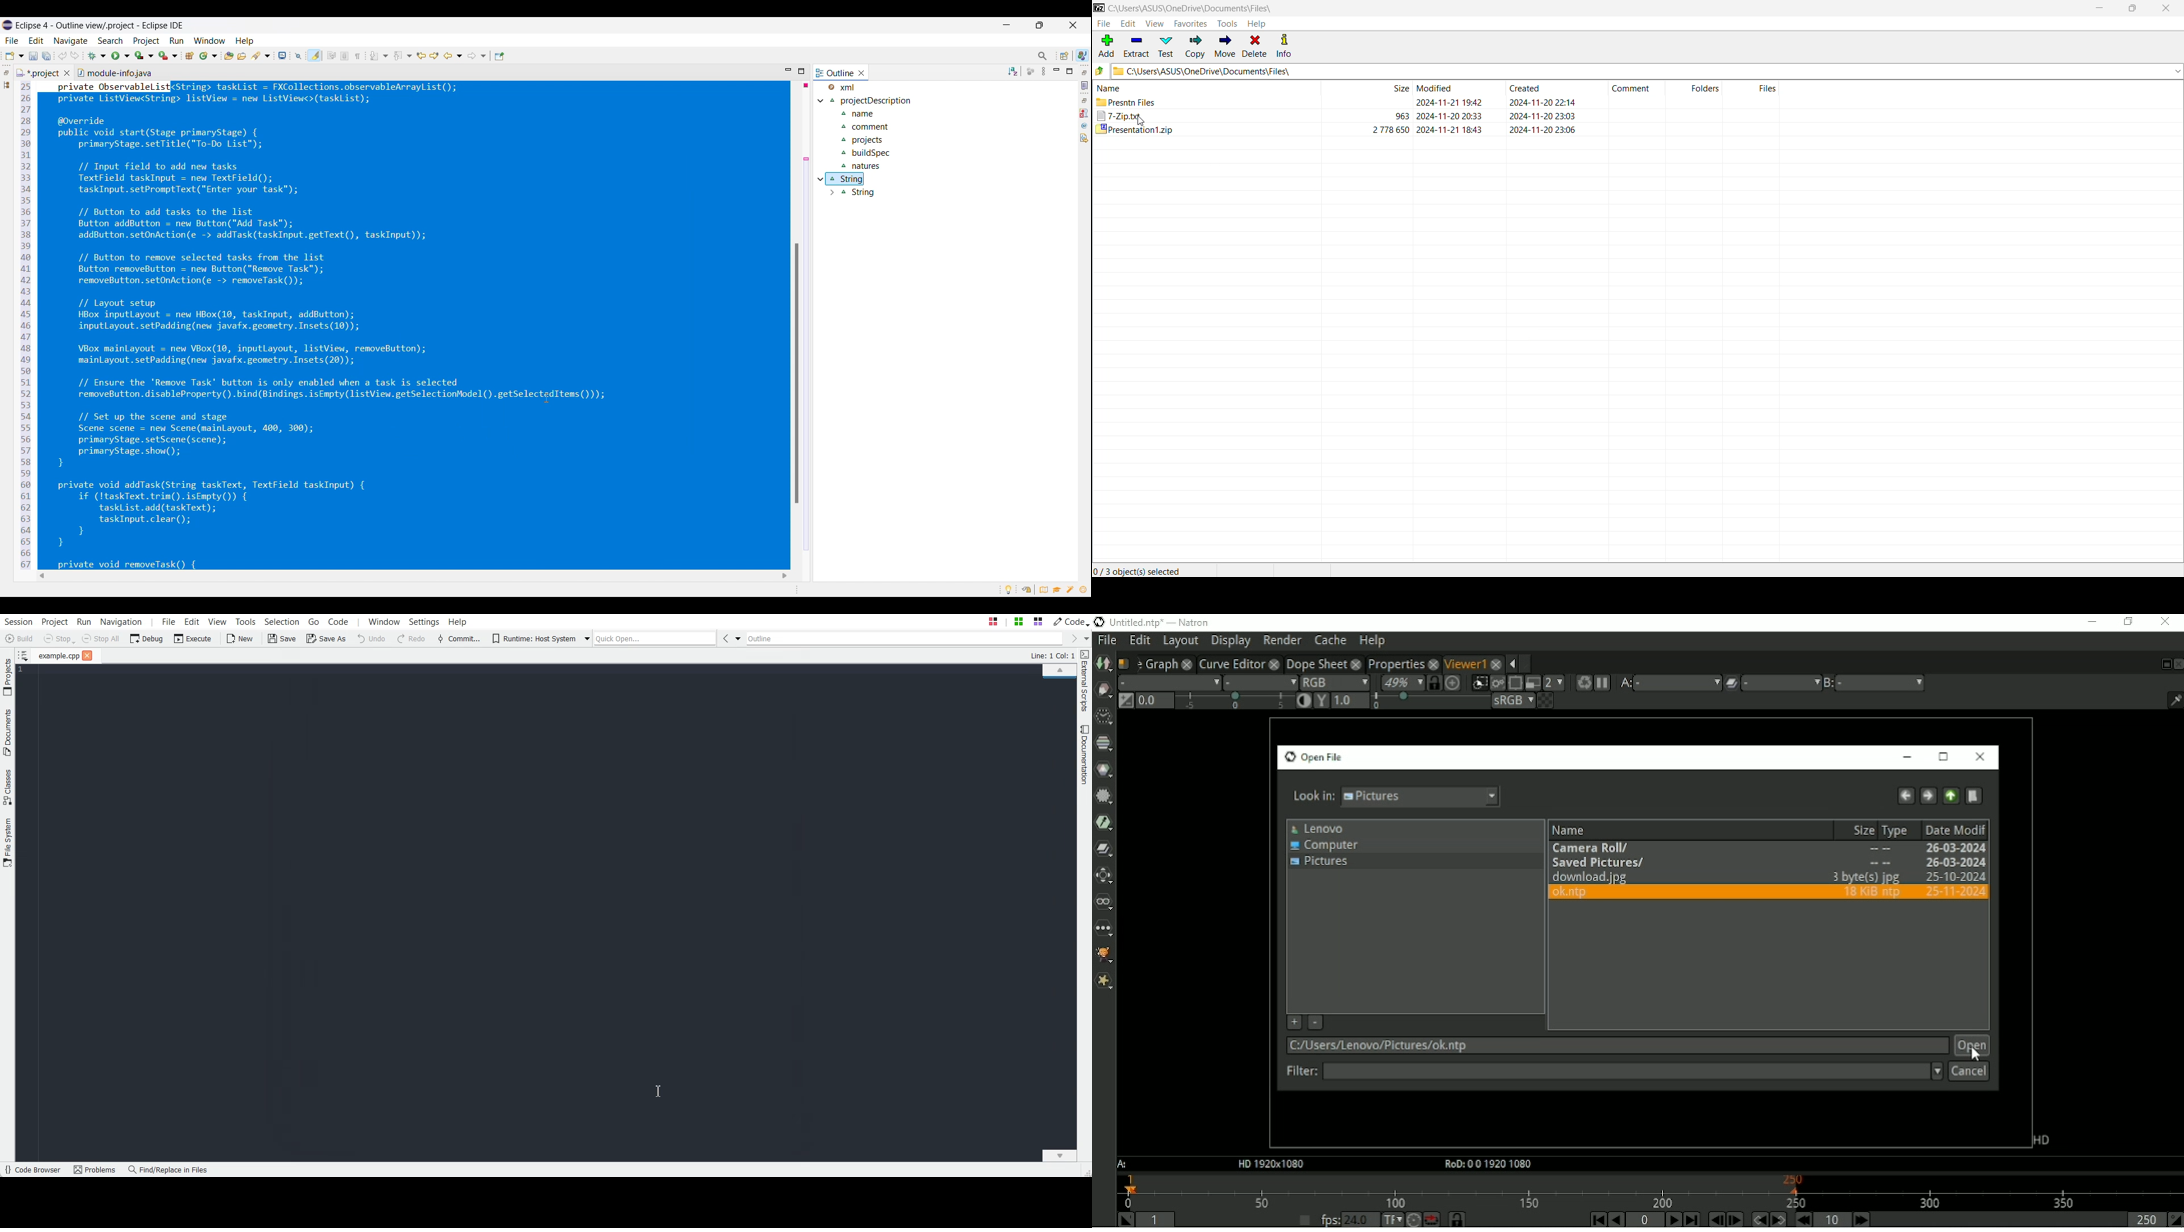  What do you see at coordinates (1544, 102) in the screenshot?
I see `created date & time` at bounding box center [1544, 102].